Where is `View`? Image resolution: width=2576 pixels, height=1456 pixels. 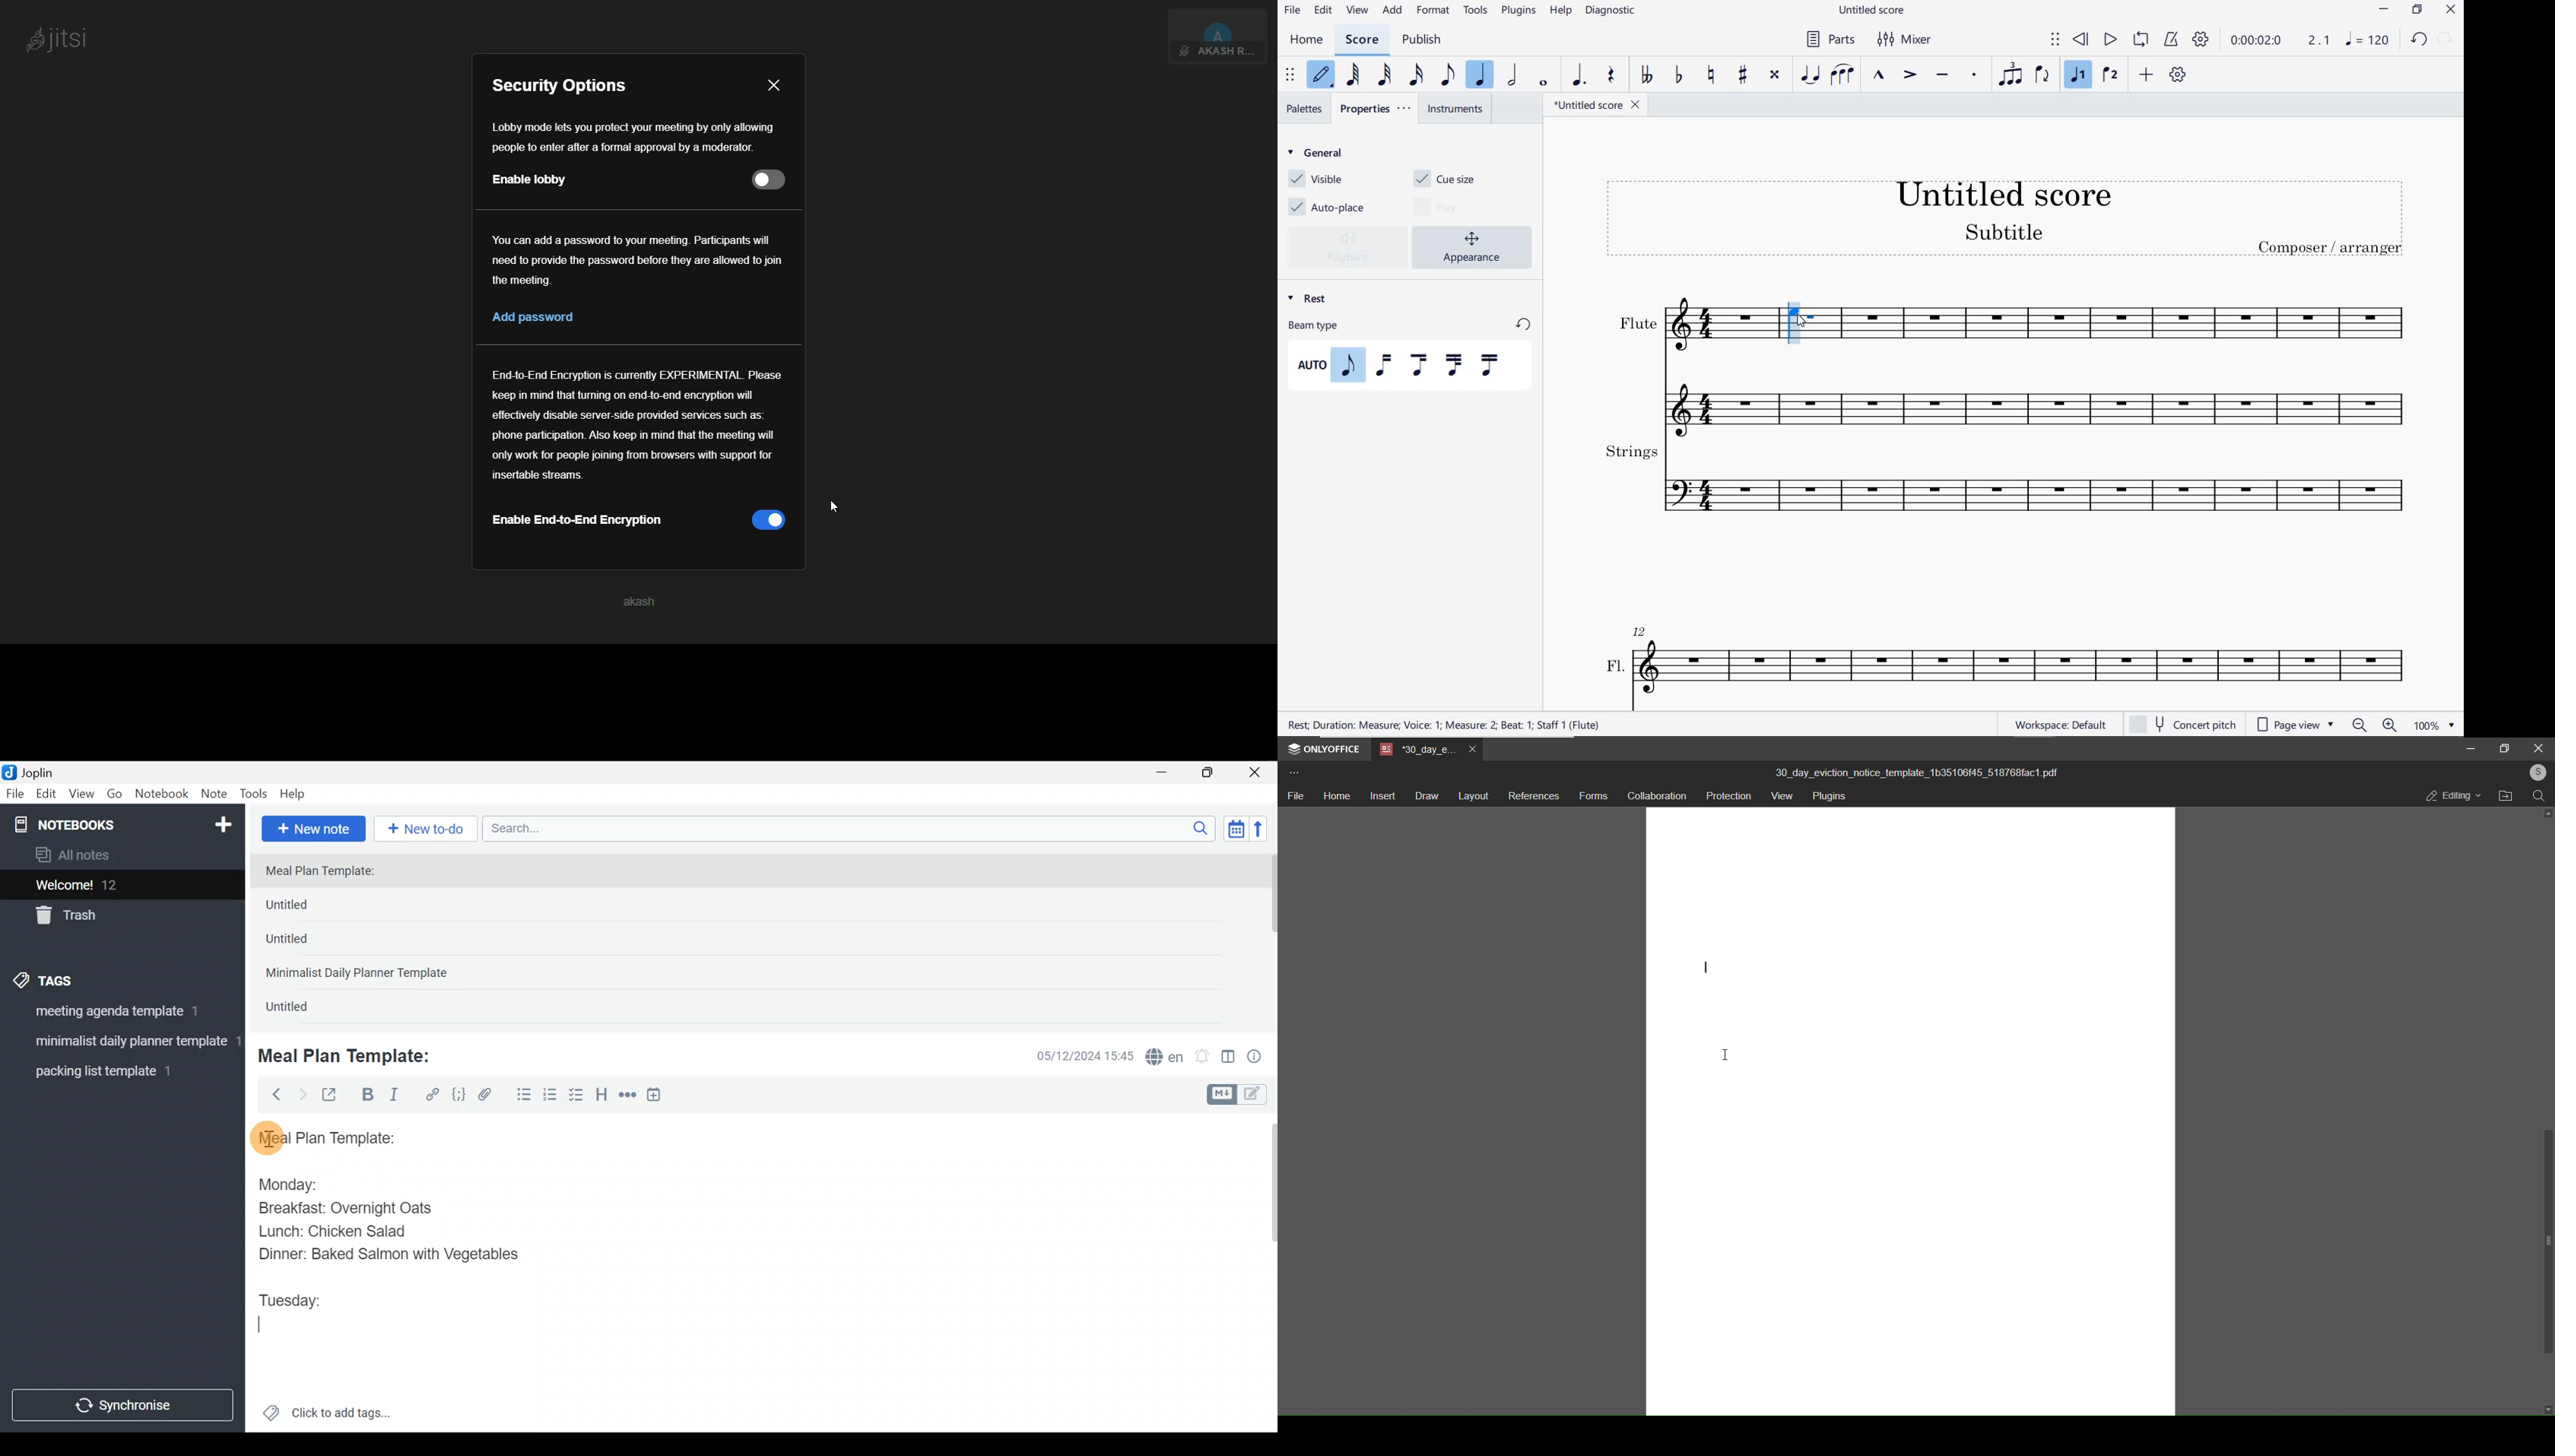
View is located at coordinates (81, 796).